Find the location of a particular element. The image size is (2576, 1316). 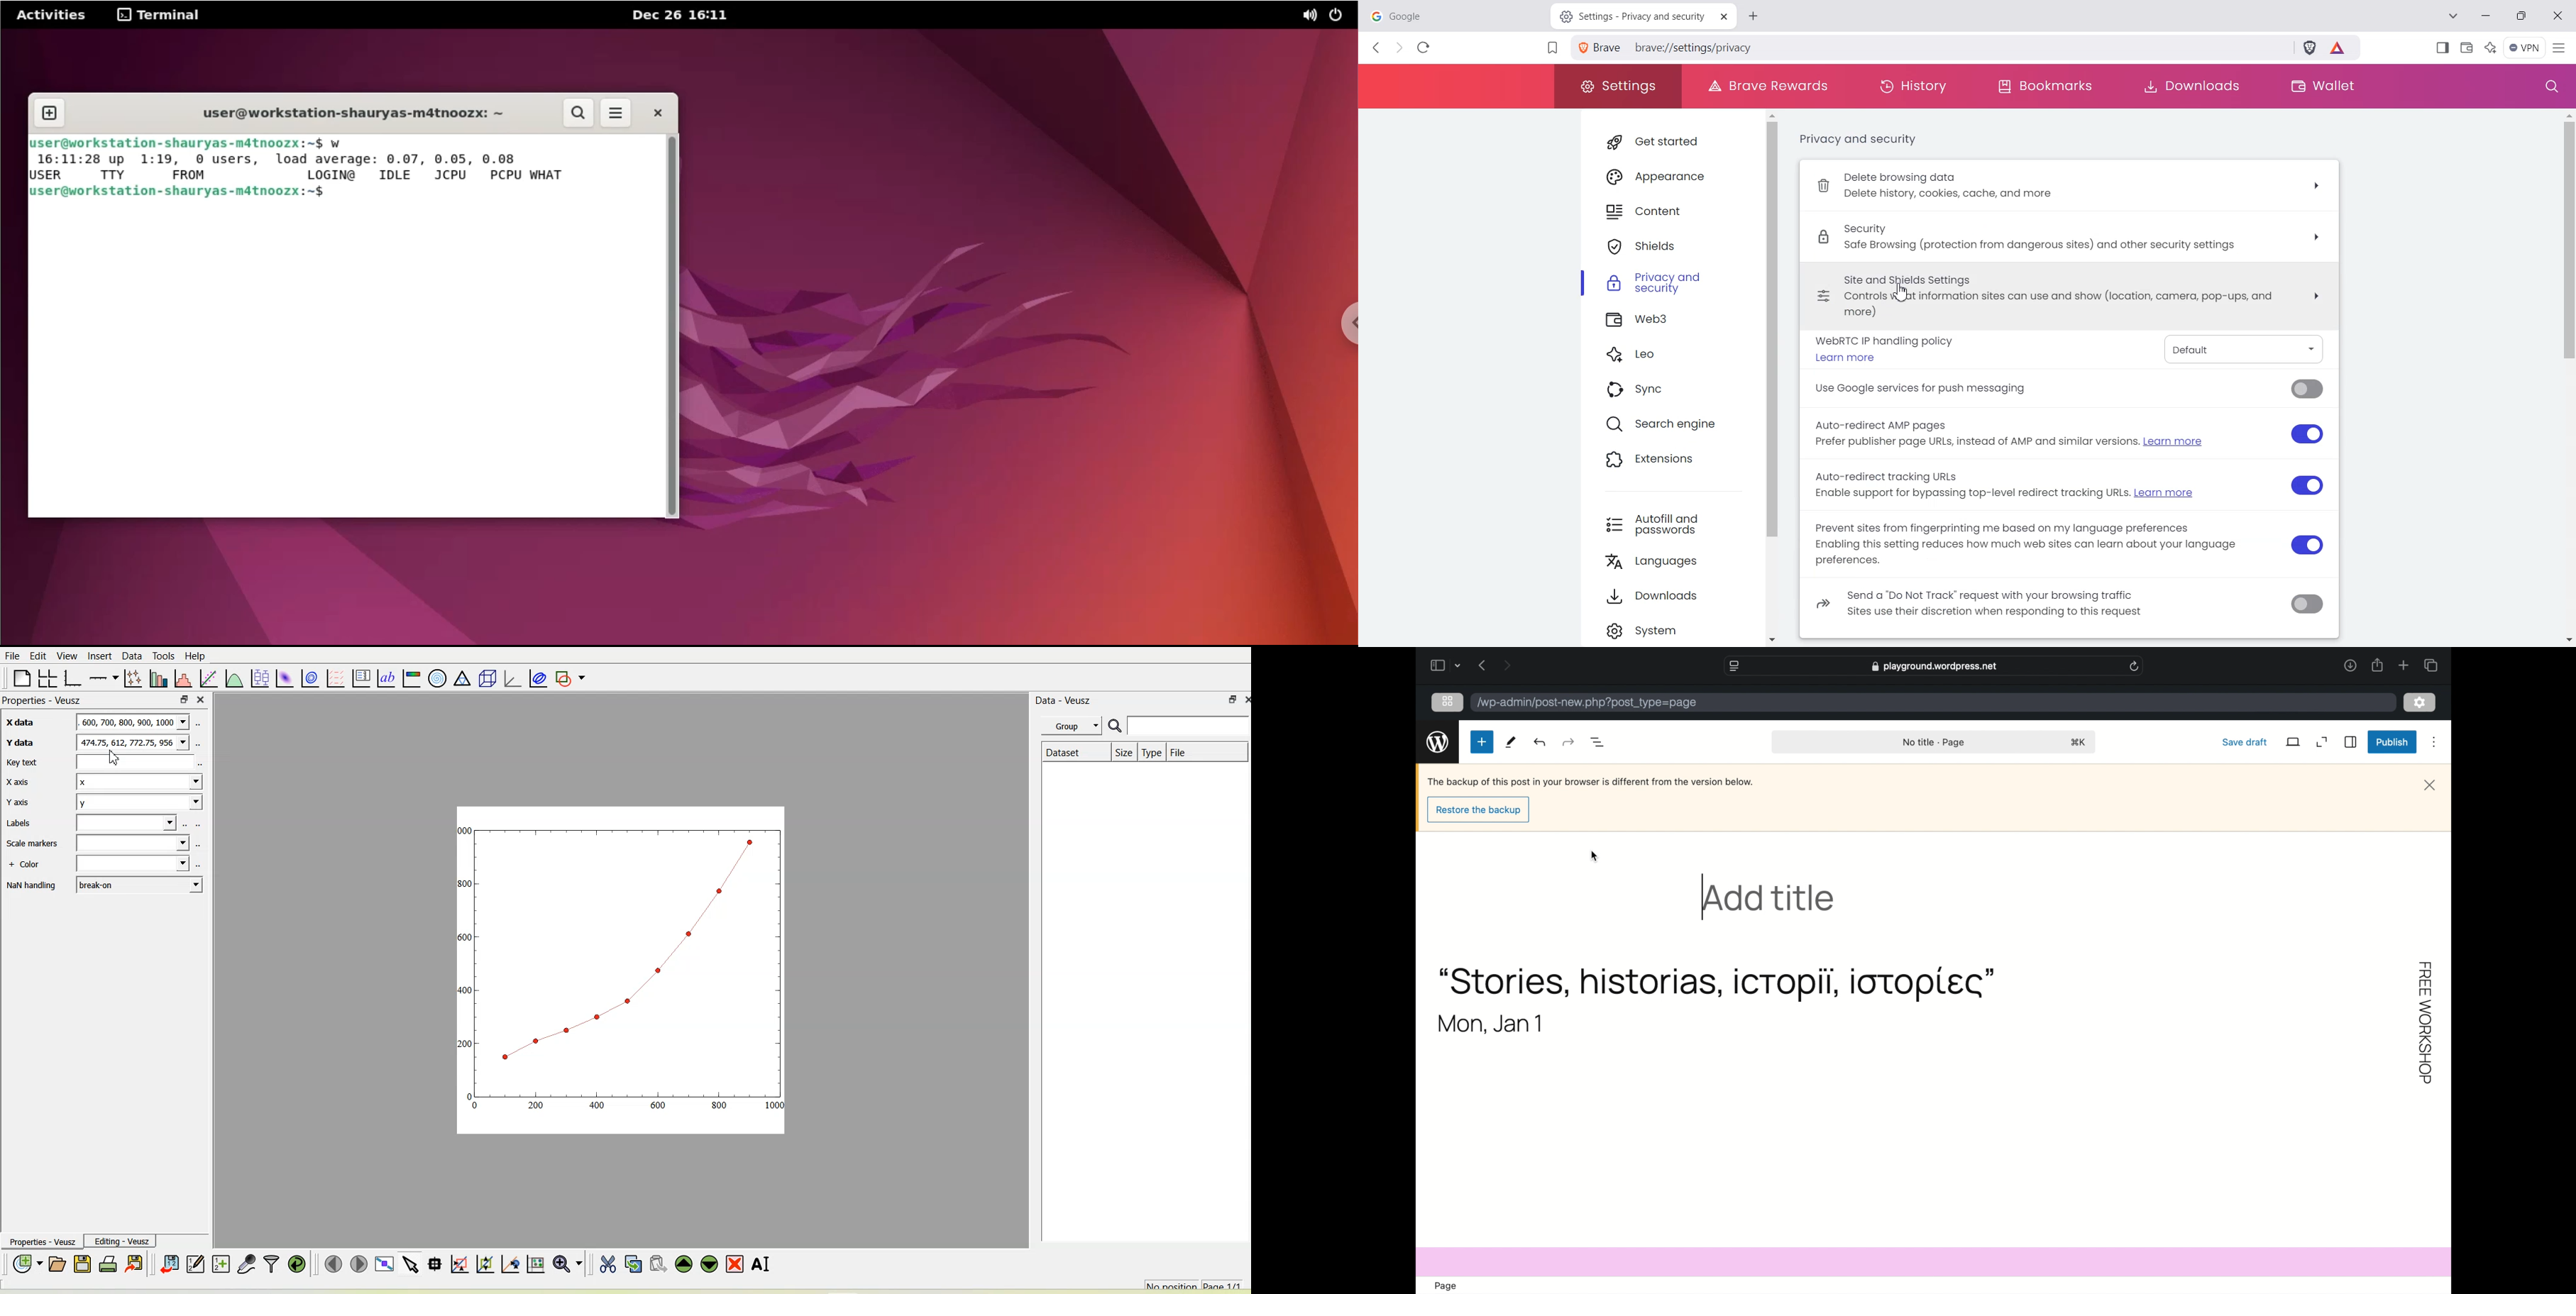

Paste widget from the clipboard is located at coordinates (658, 1265).